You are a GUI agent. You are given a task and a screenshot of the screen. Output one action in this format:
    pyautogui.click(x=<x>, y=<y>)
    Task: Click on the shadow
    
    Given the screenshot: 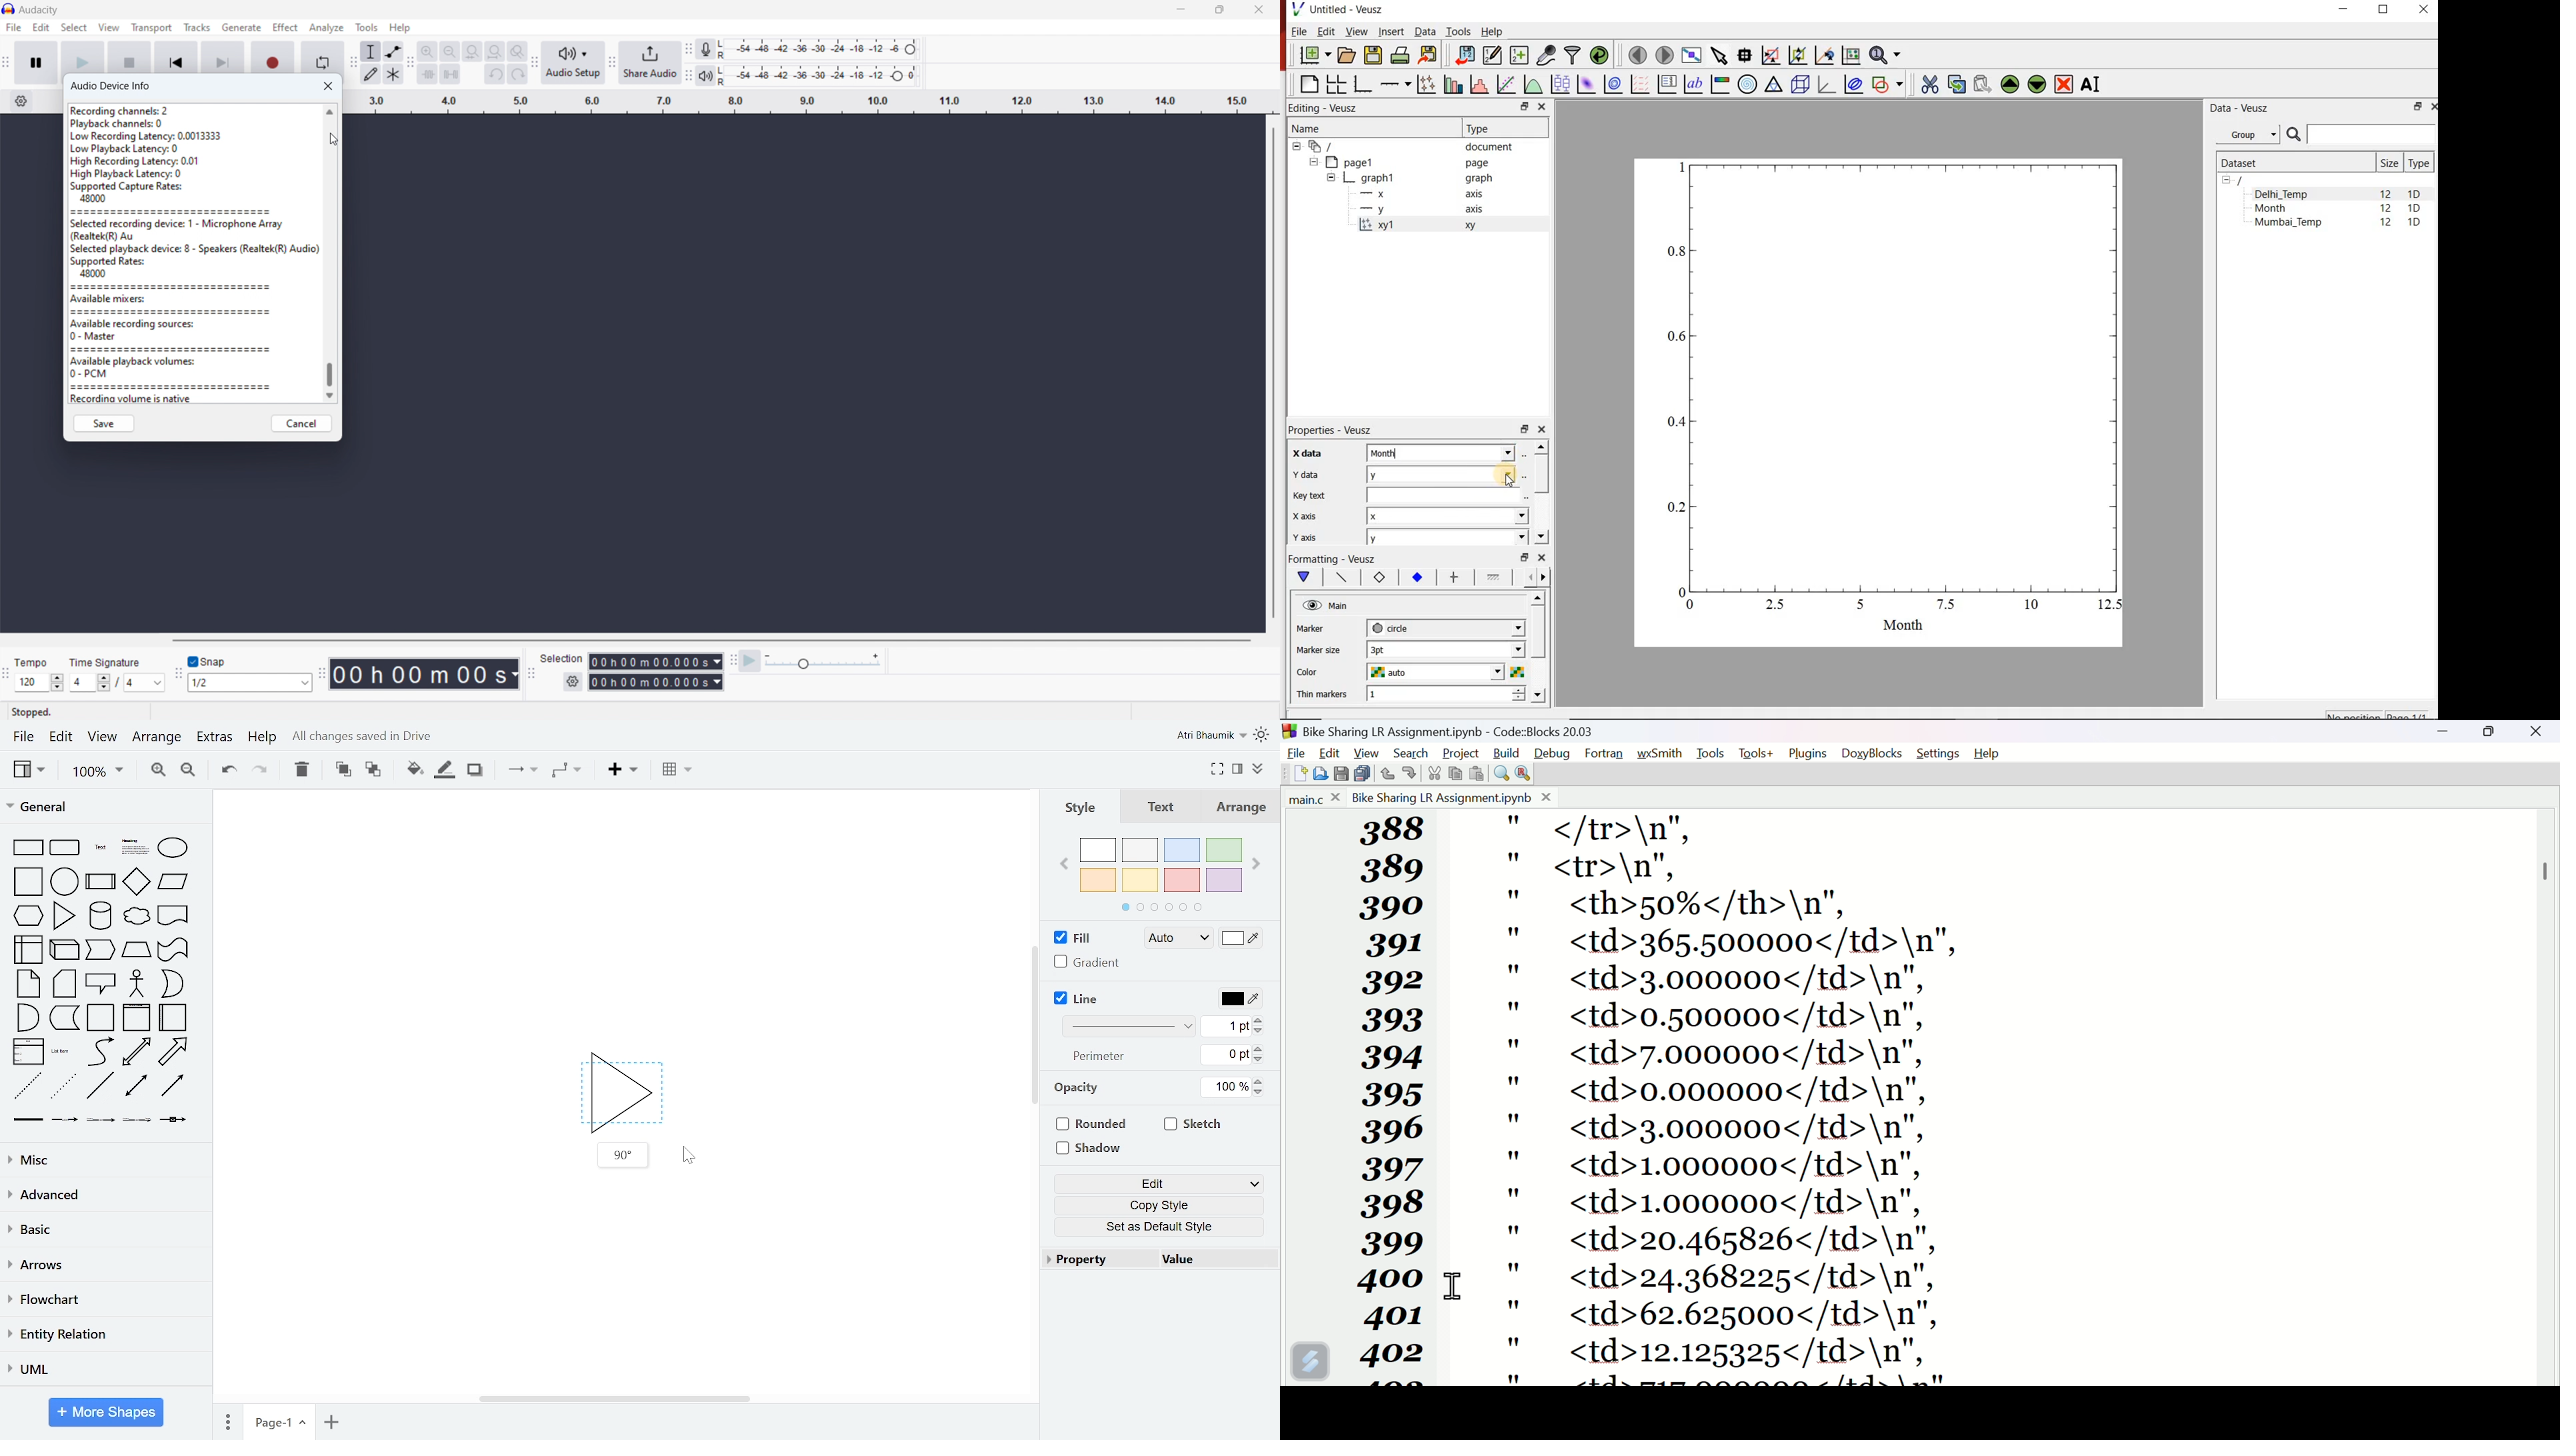 What is the action you would take?
    pyautogui.click(x=1091, y=1147)
    